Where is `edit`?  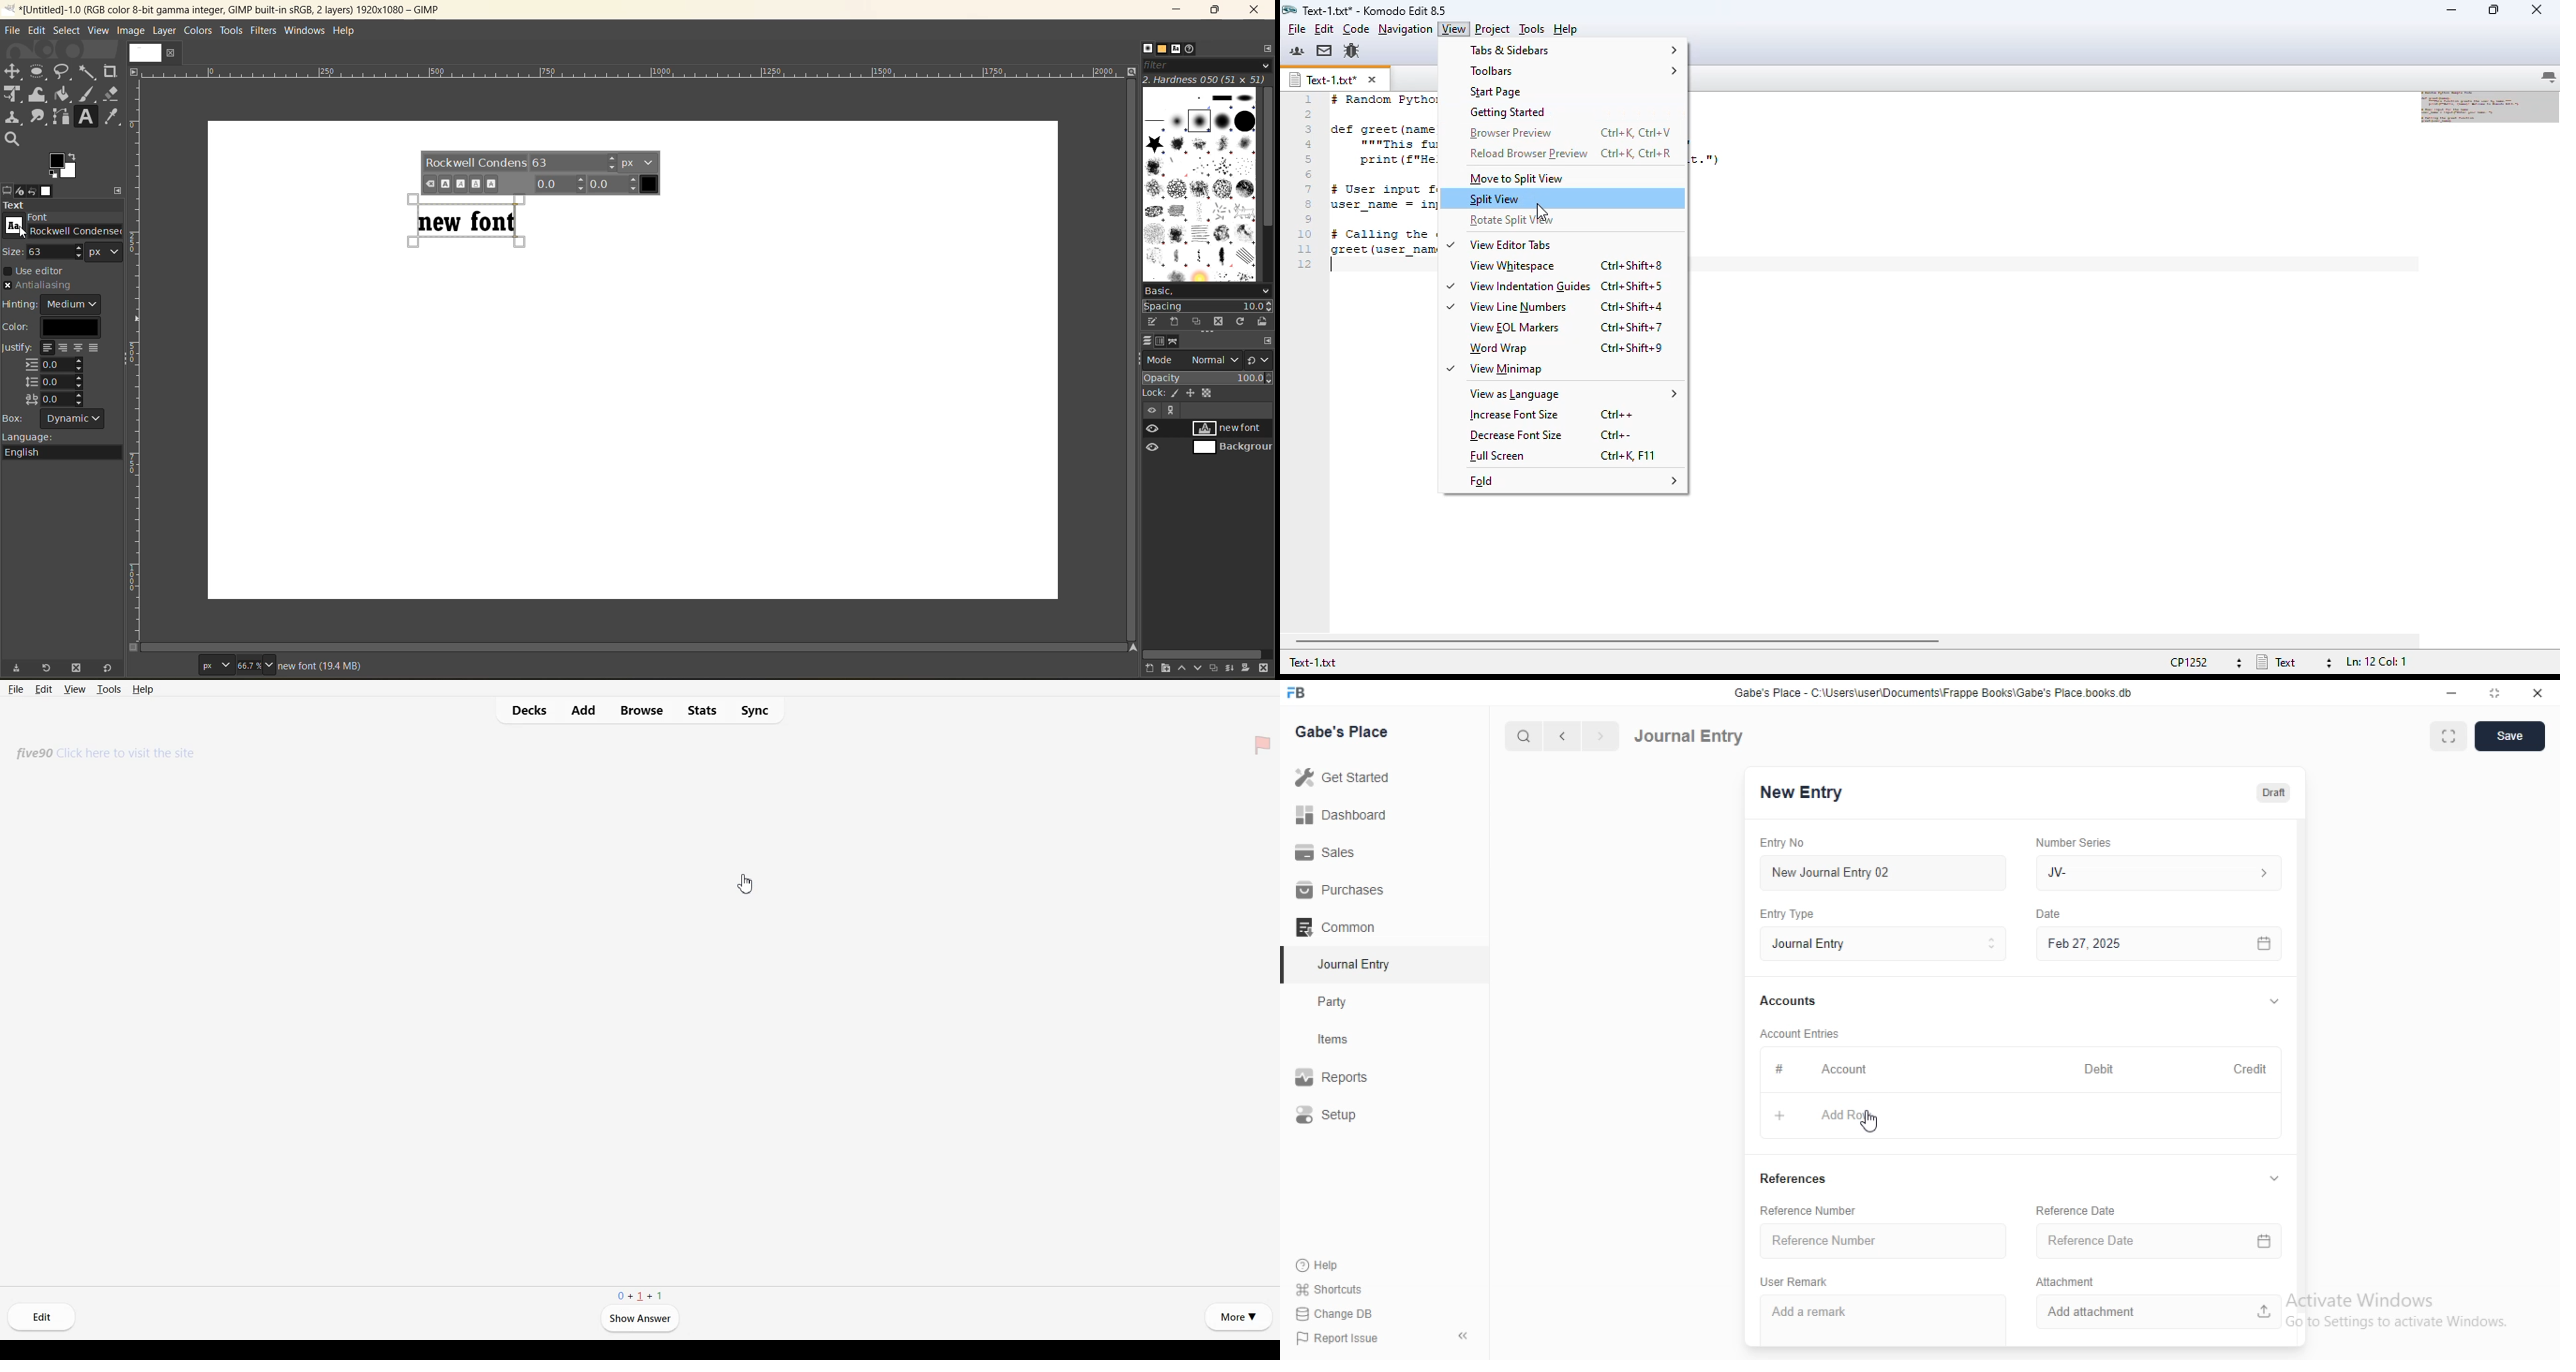
edit is located at coordinates (38, 32).